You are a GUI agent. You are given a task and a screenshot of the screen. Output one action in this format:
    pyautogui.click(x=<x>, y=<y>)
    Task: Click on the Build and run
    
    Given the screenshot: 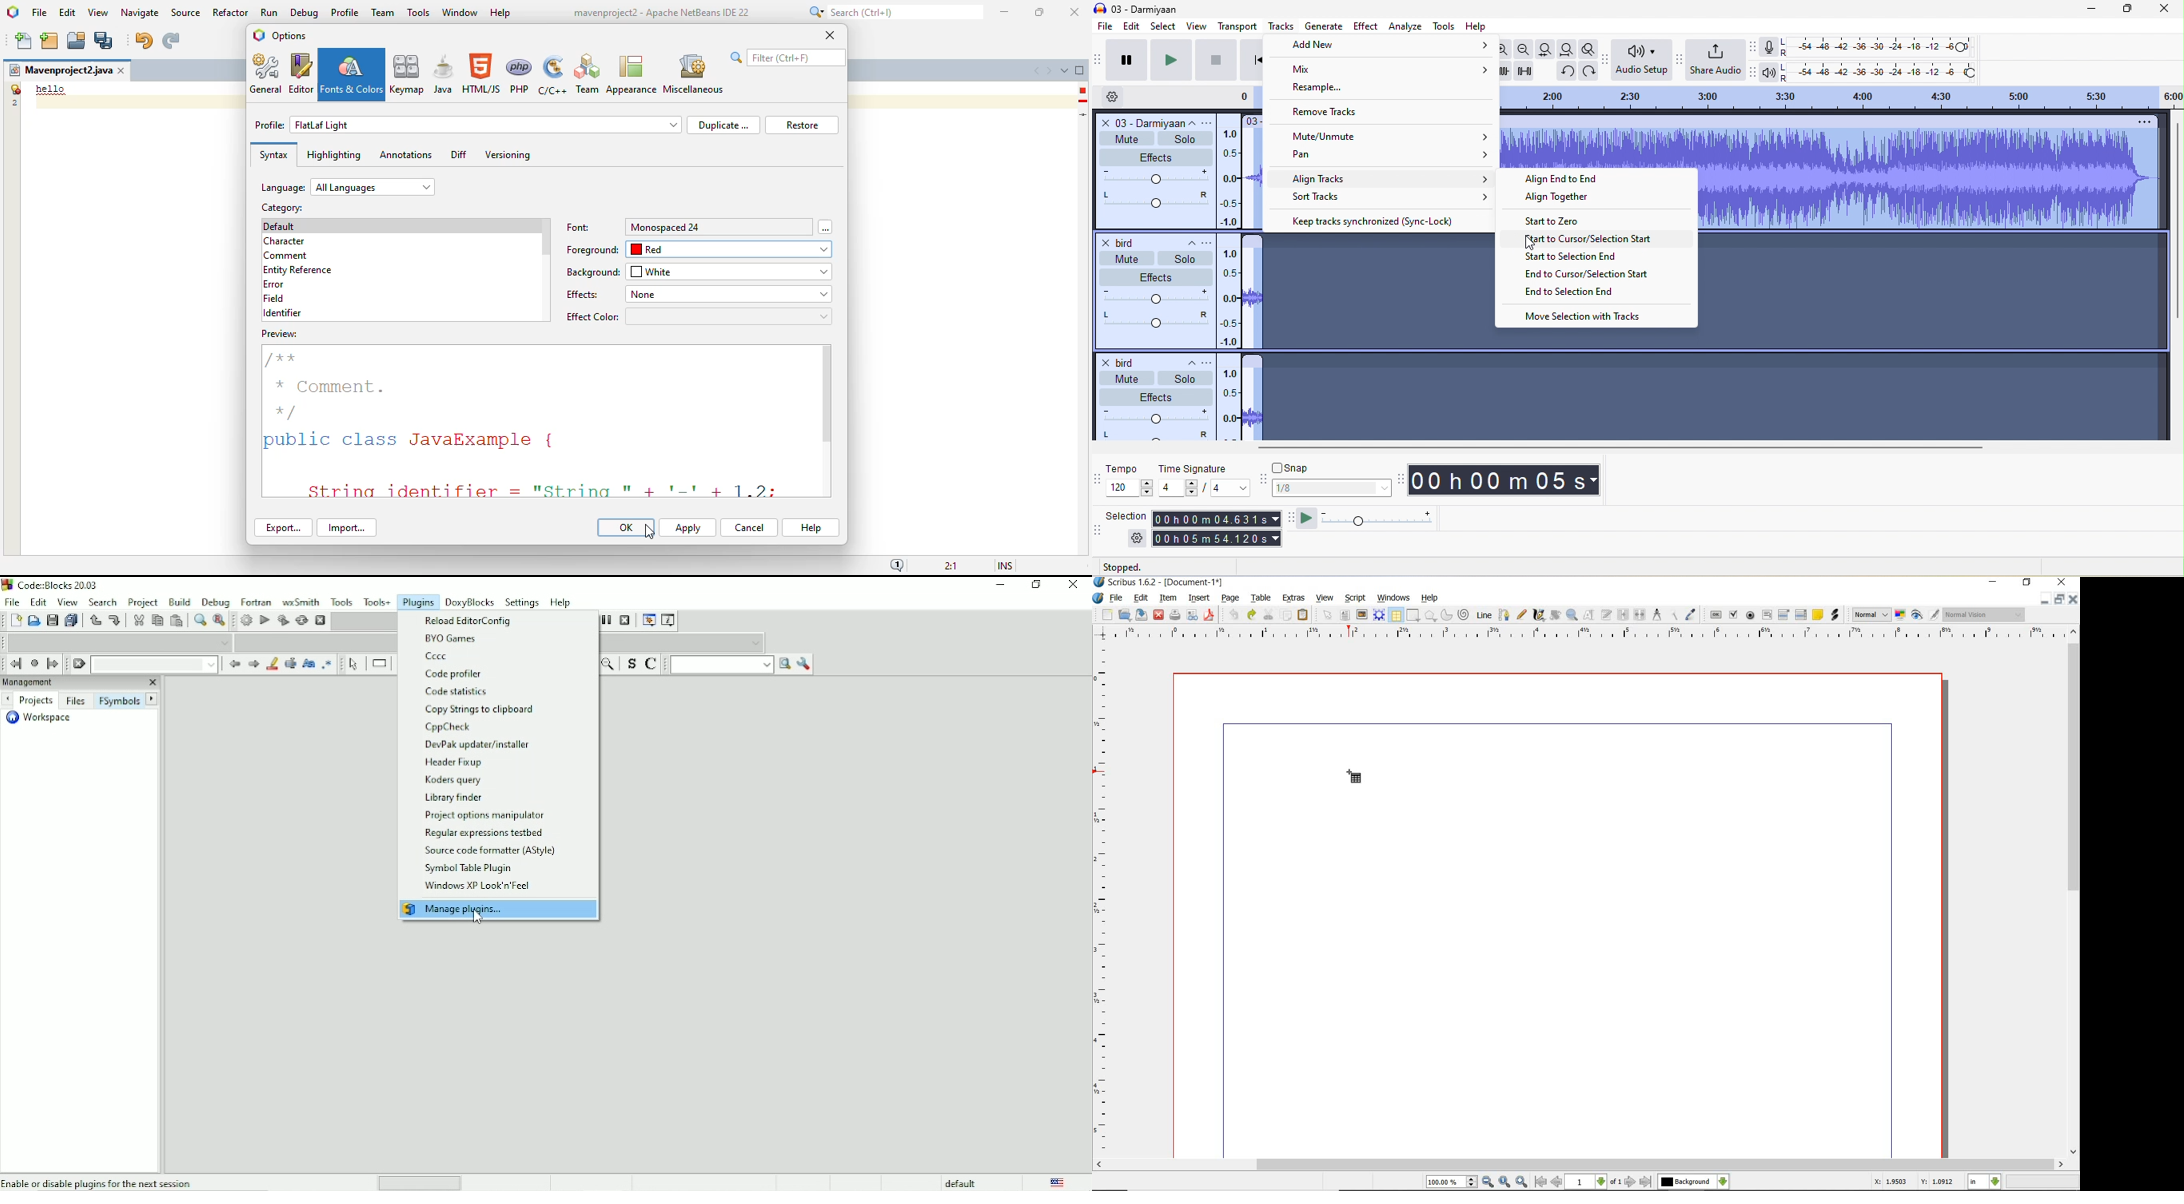 What is the action you would take?
    pyautogui.click(x=283, y=620)
    